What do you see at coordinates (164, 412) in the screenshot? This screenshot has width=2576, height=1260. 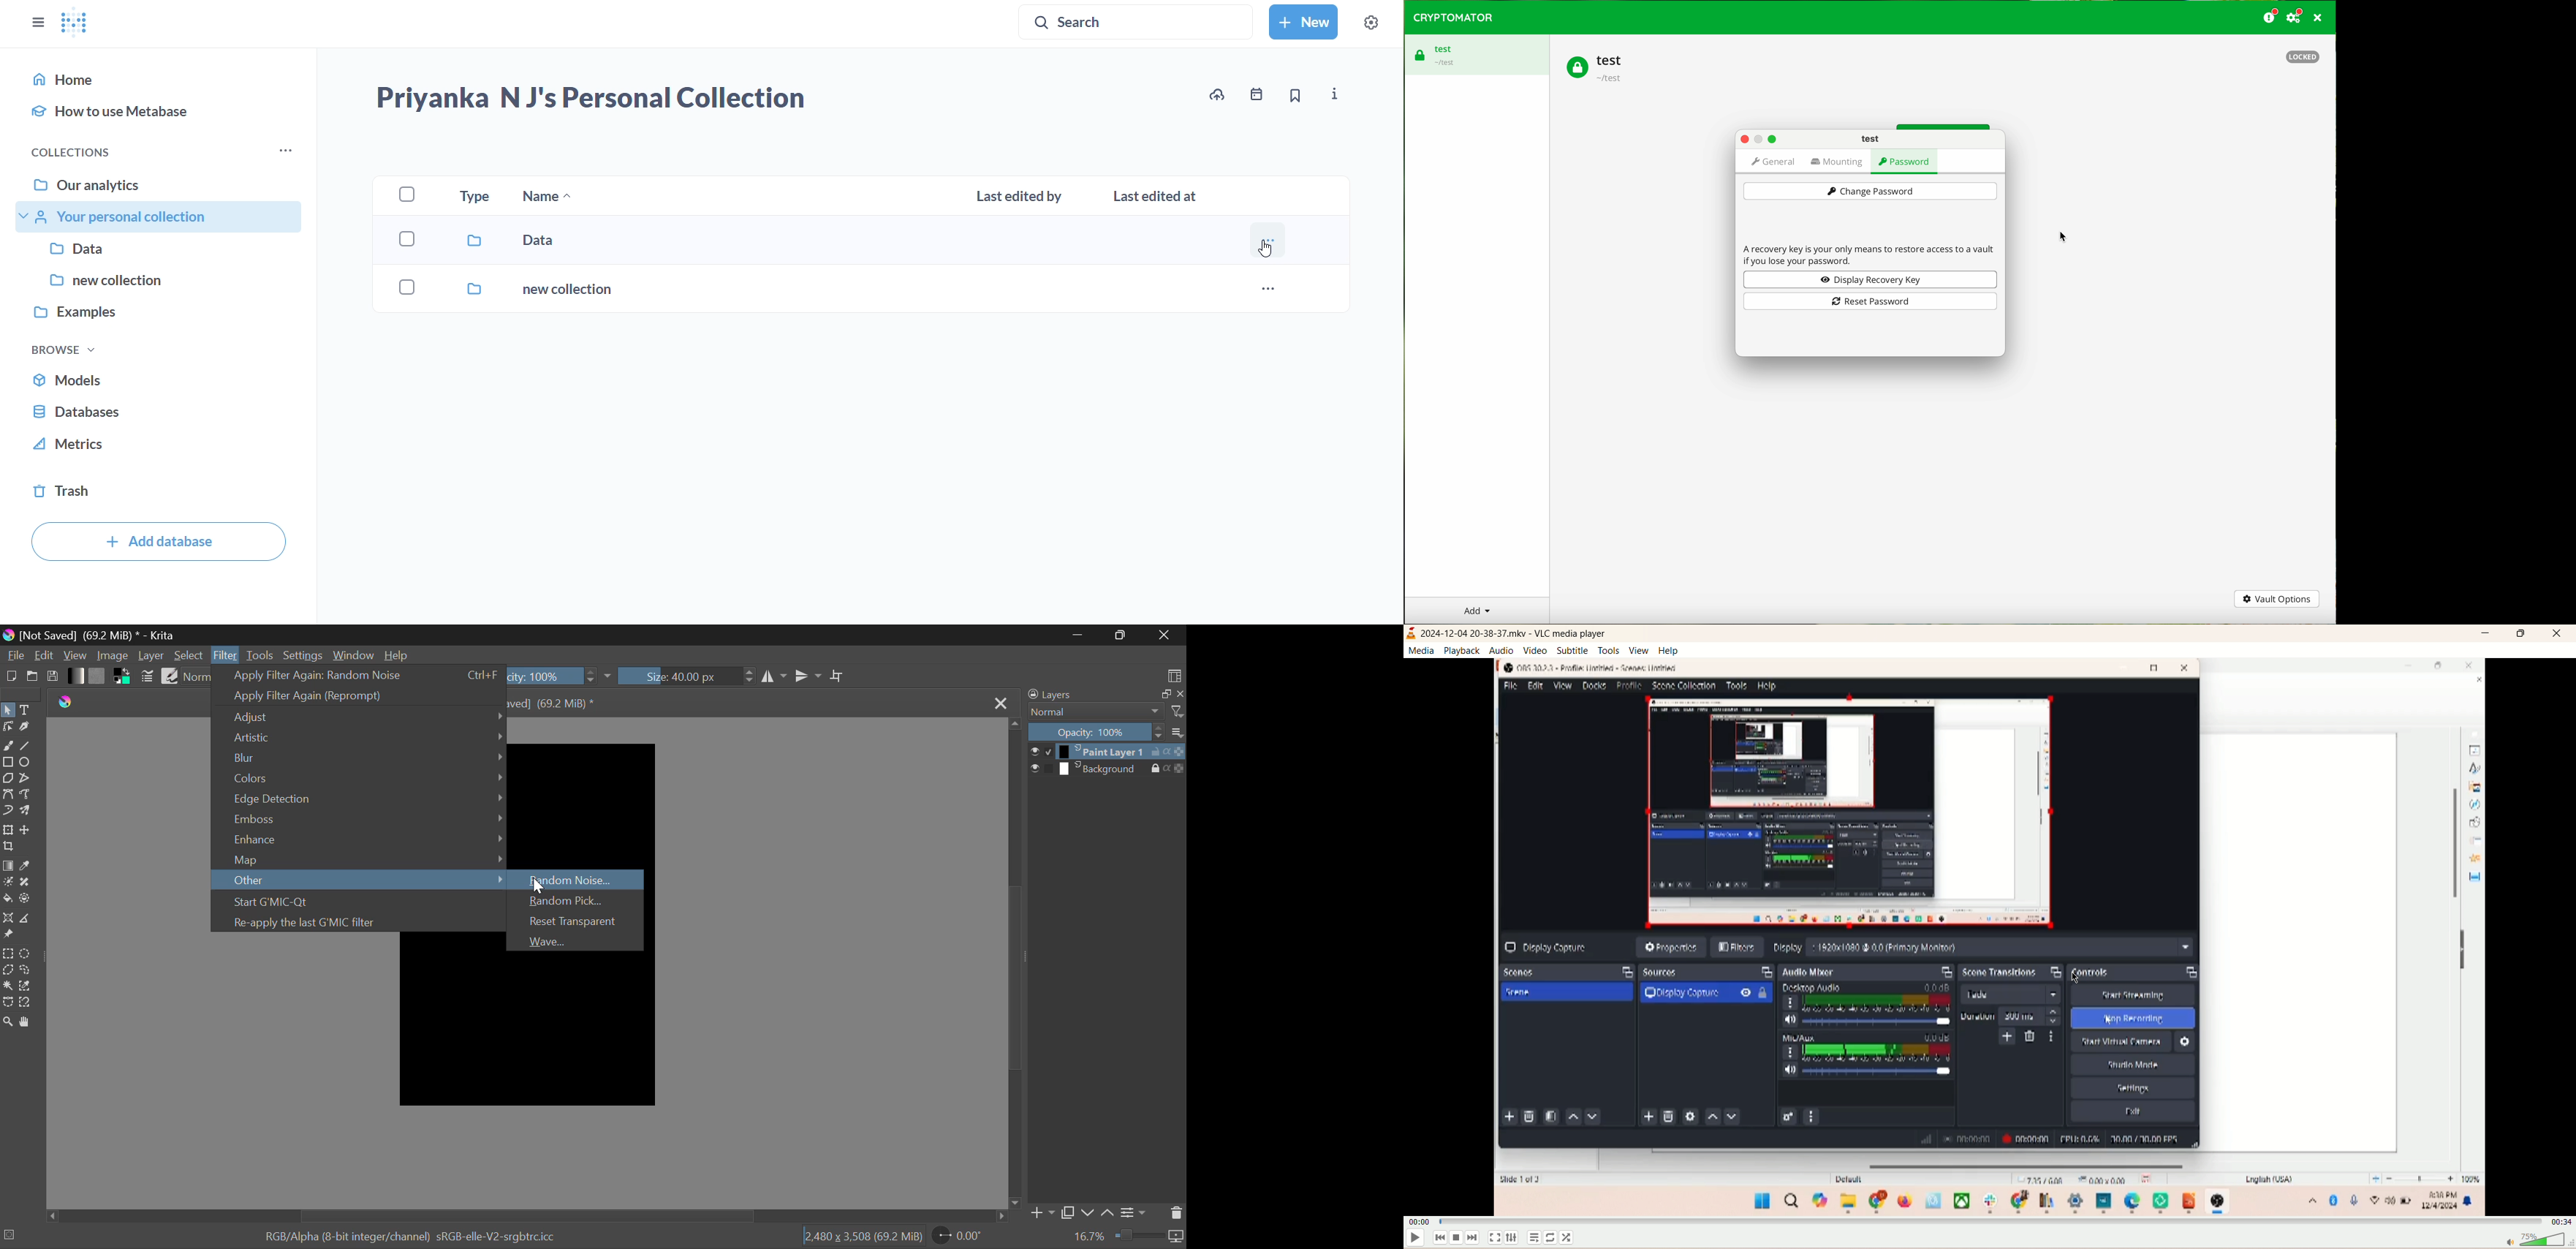 I see `database` at bounding box center [164, 412].